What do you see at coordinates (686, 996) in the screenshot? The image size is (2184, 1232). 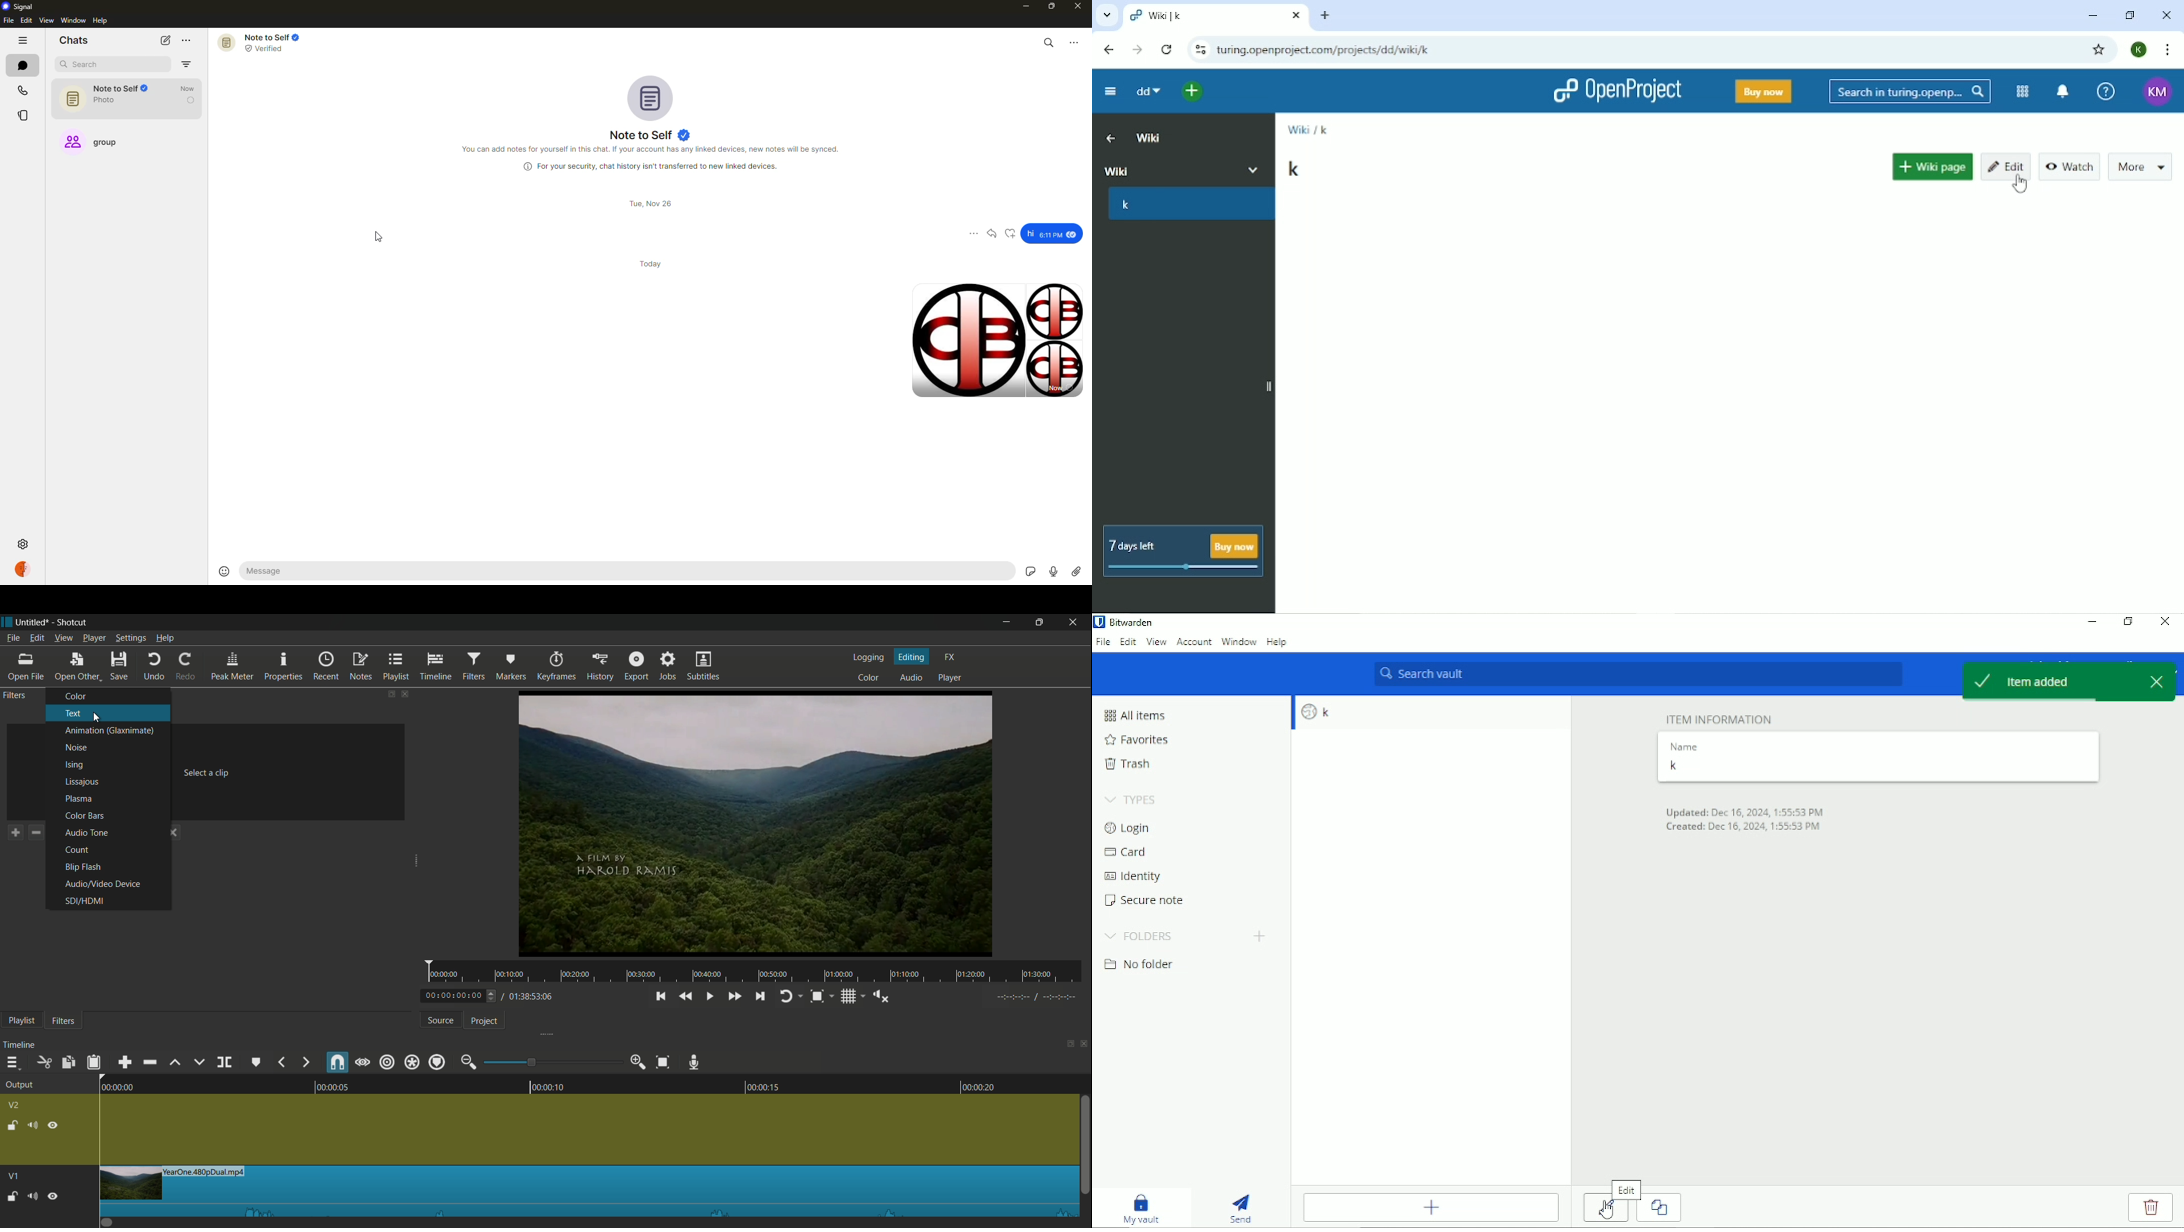 I see `quickly play backward` at bounding box center [686, 996].